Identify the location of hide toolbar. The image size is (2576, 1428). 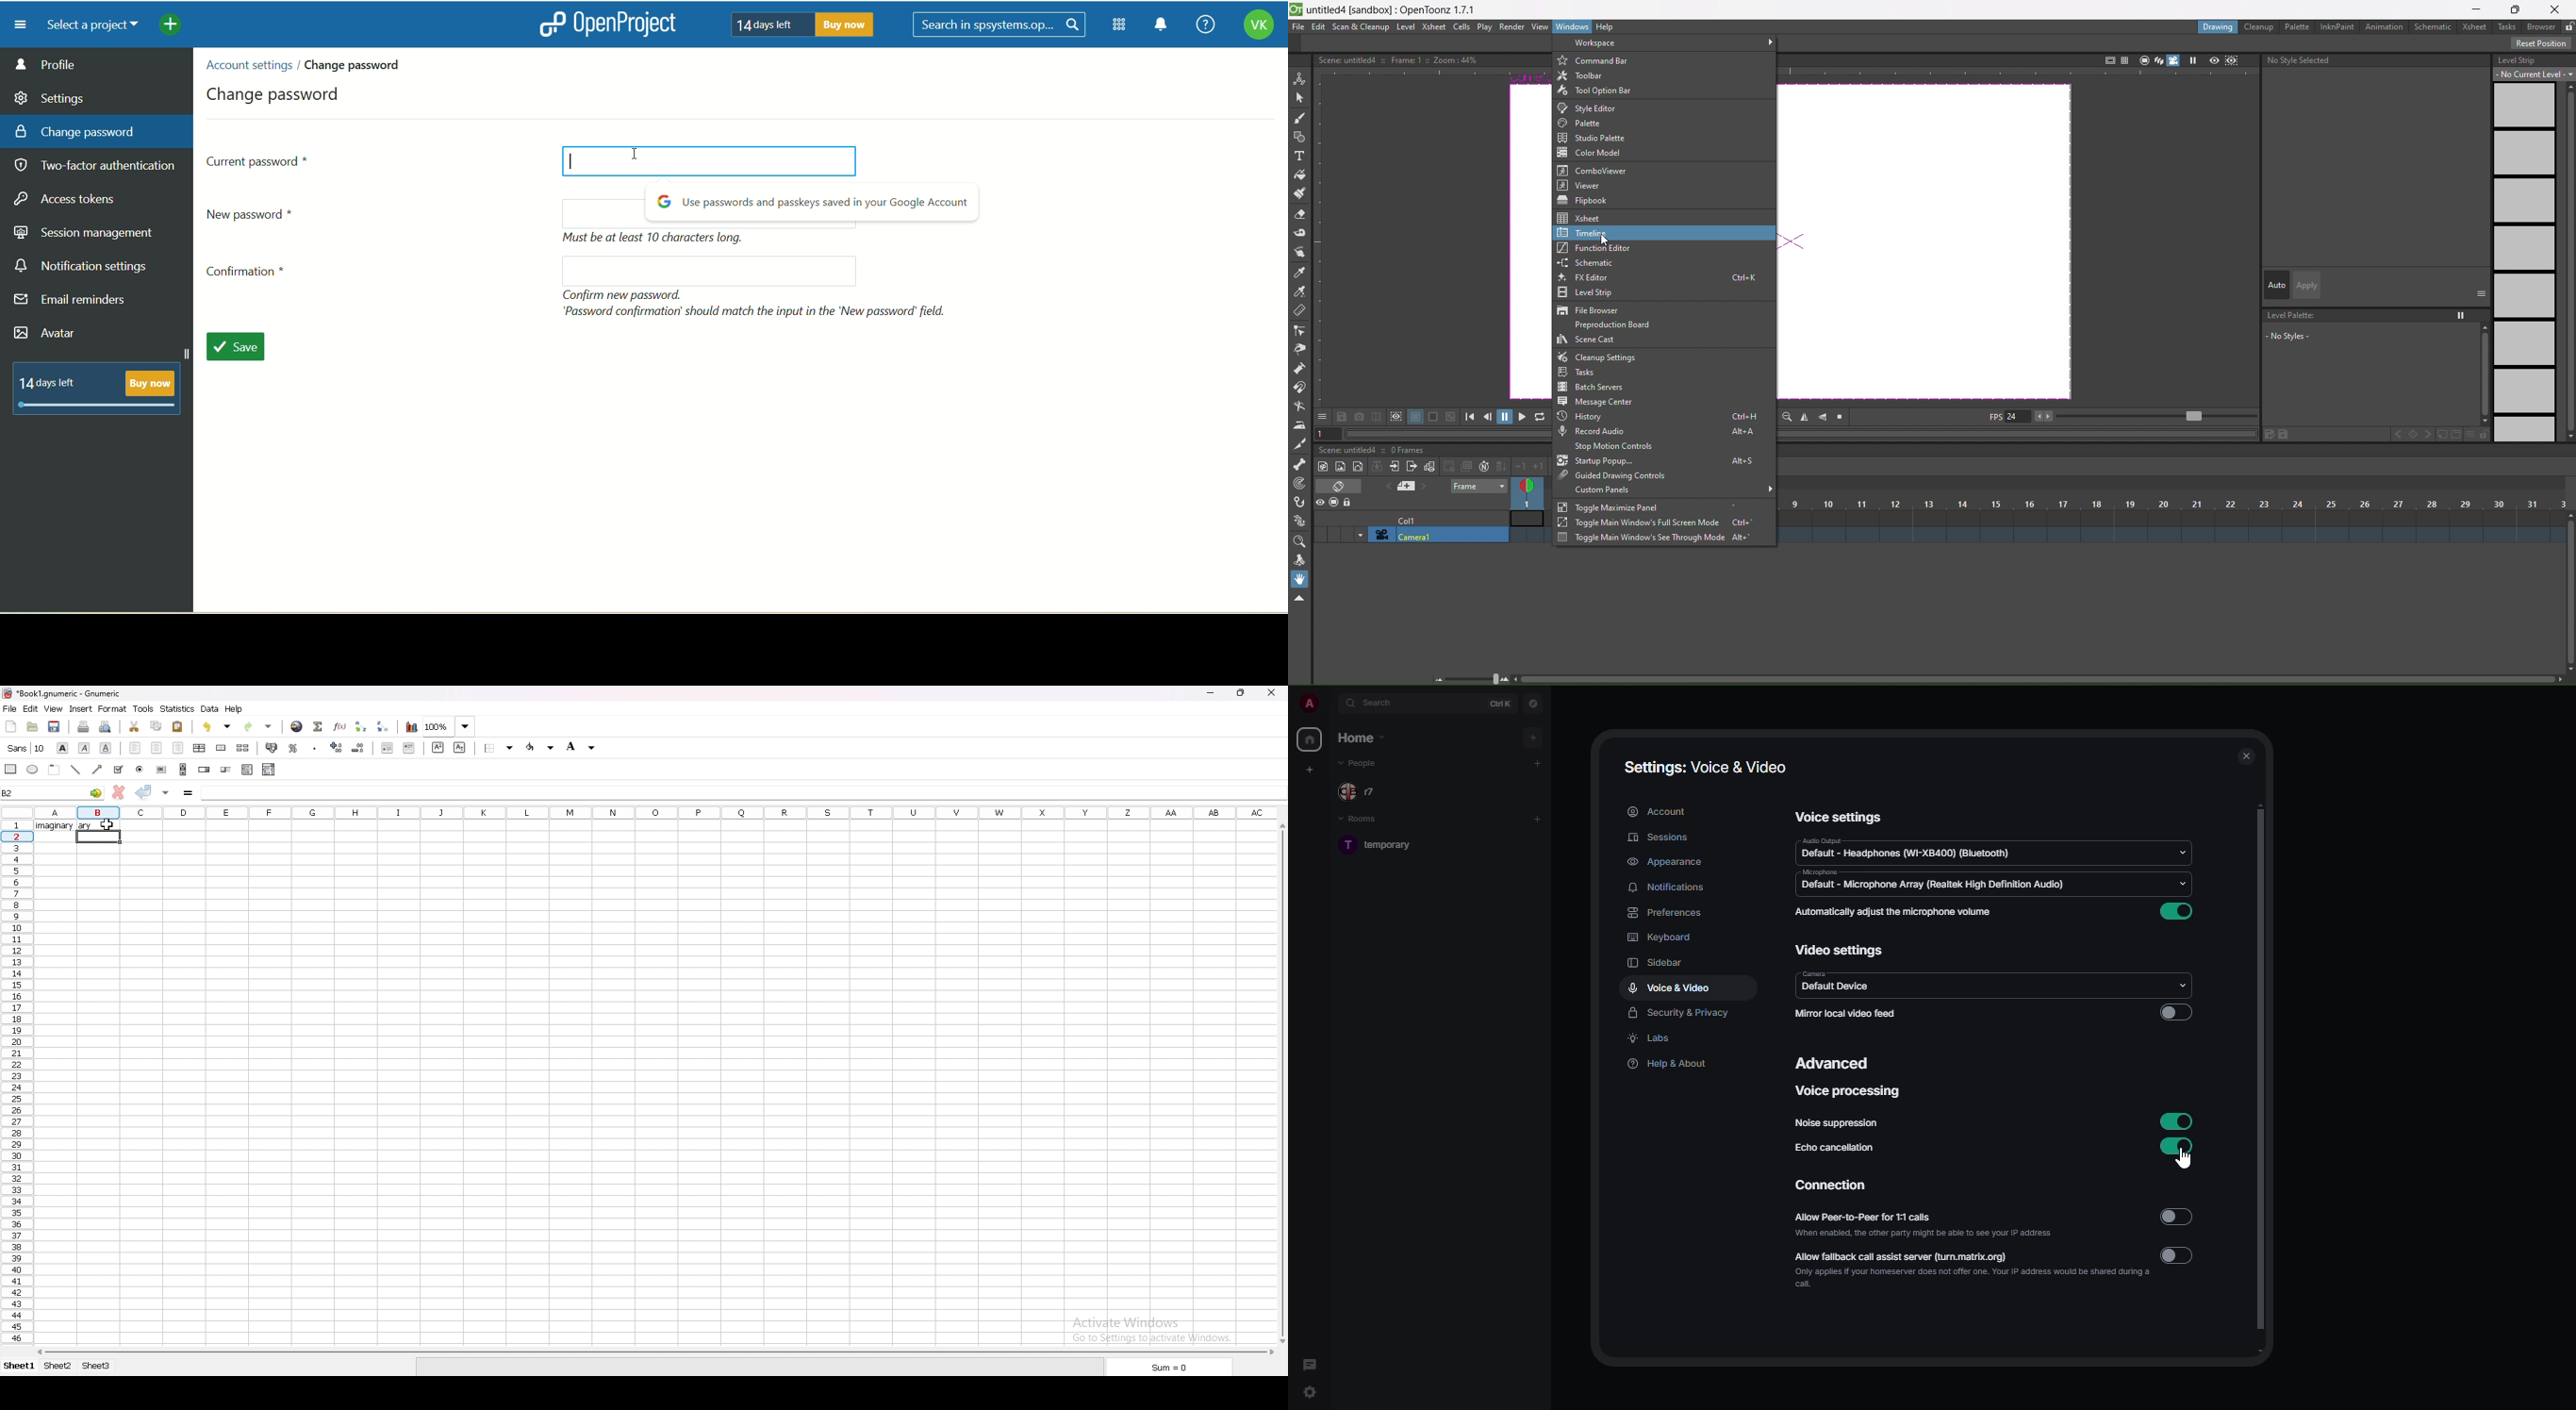
(1299, 599).